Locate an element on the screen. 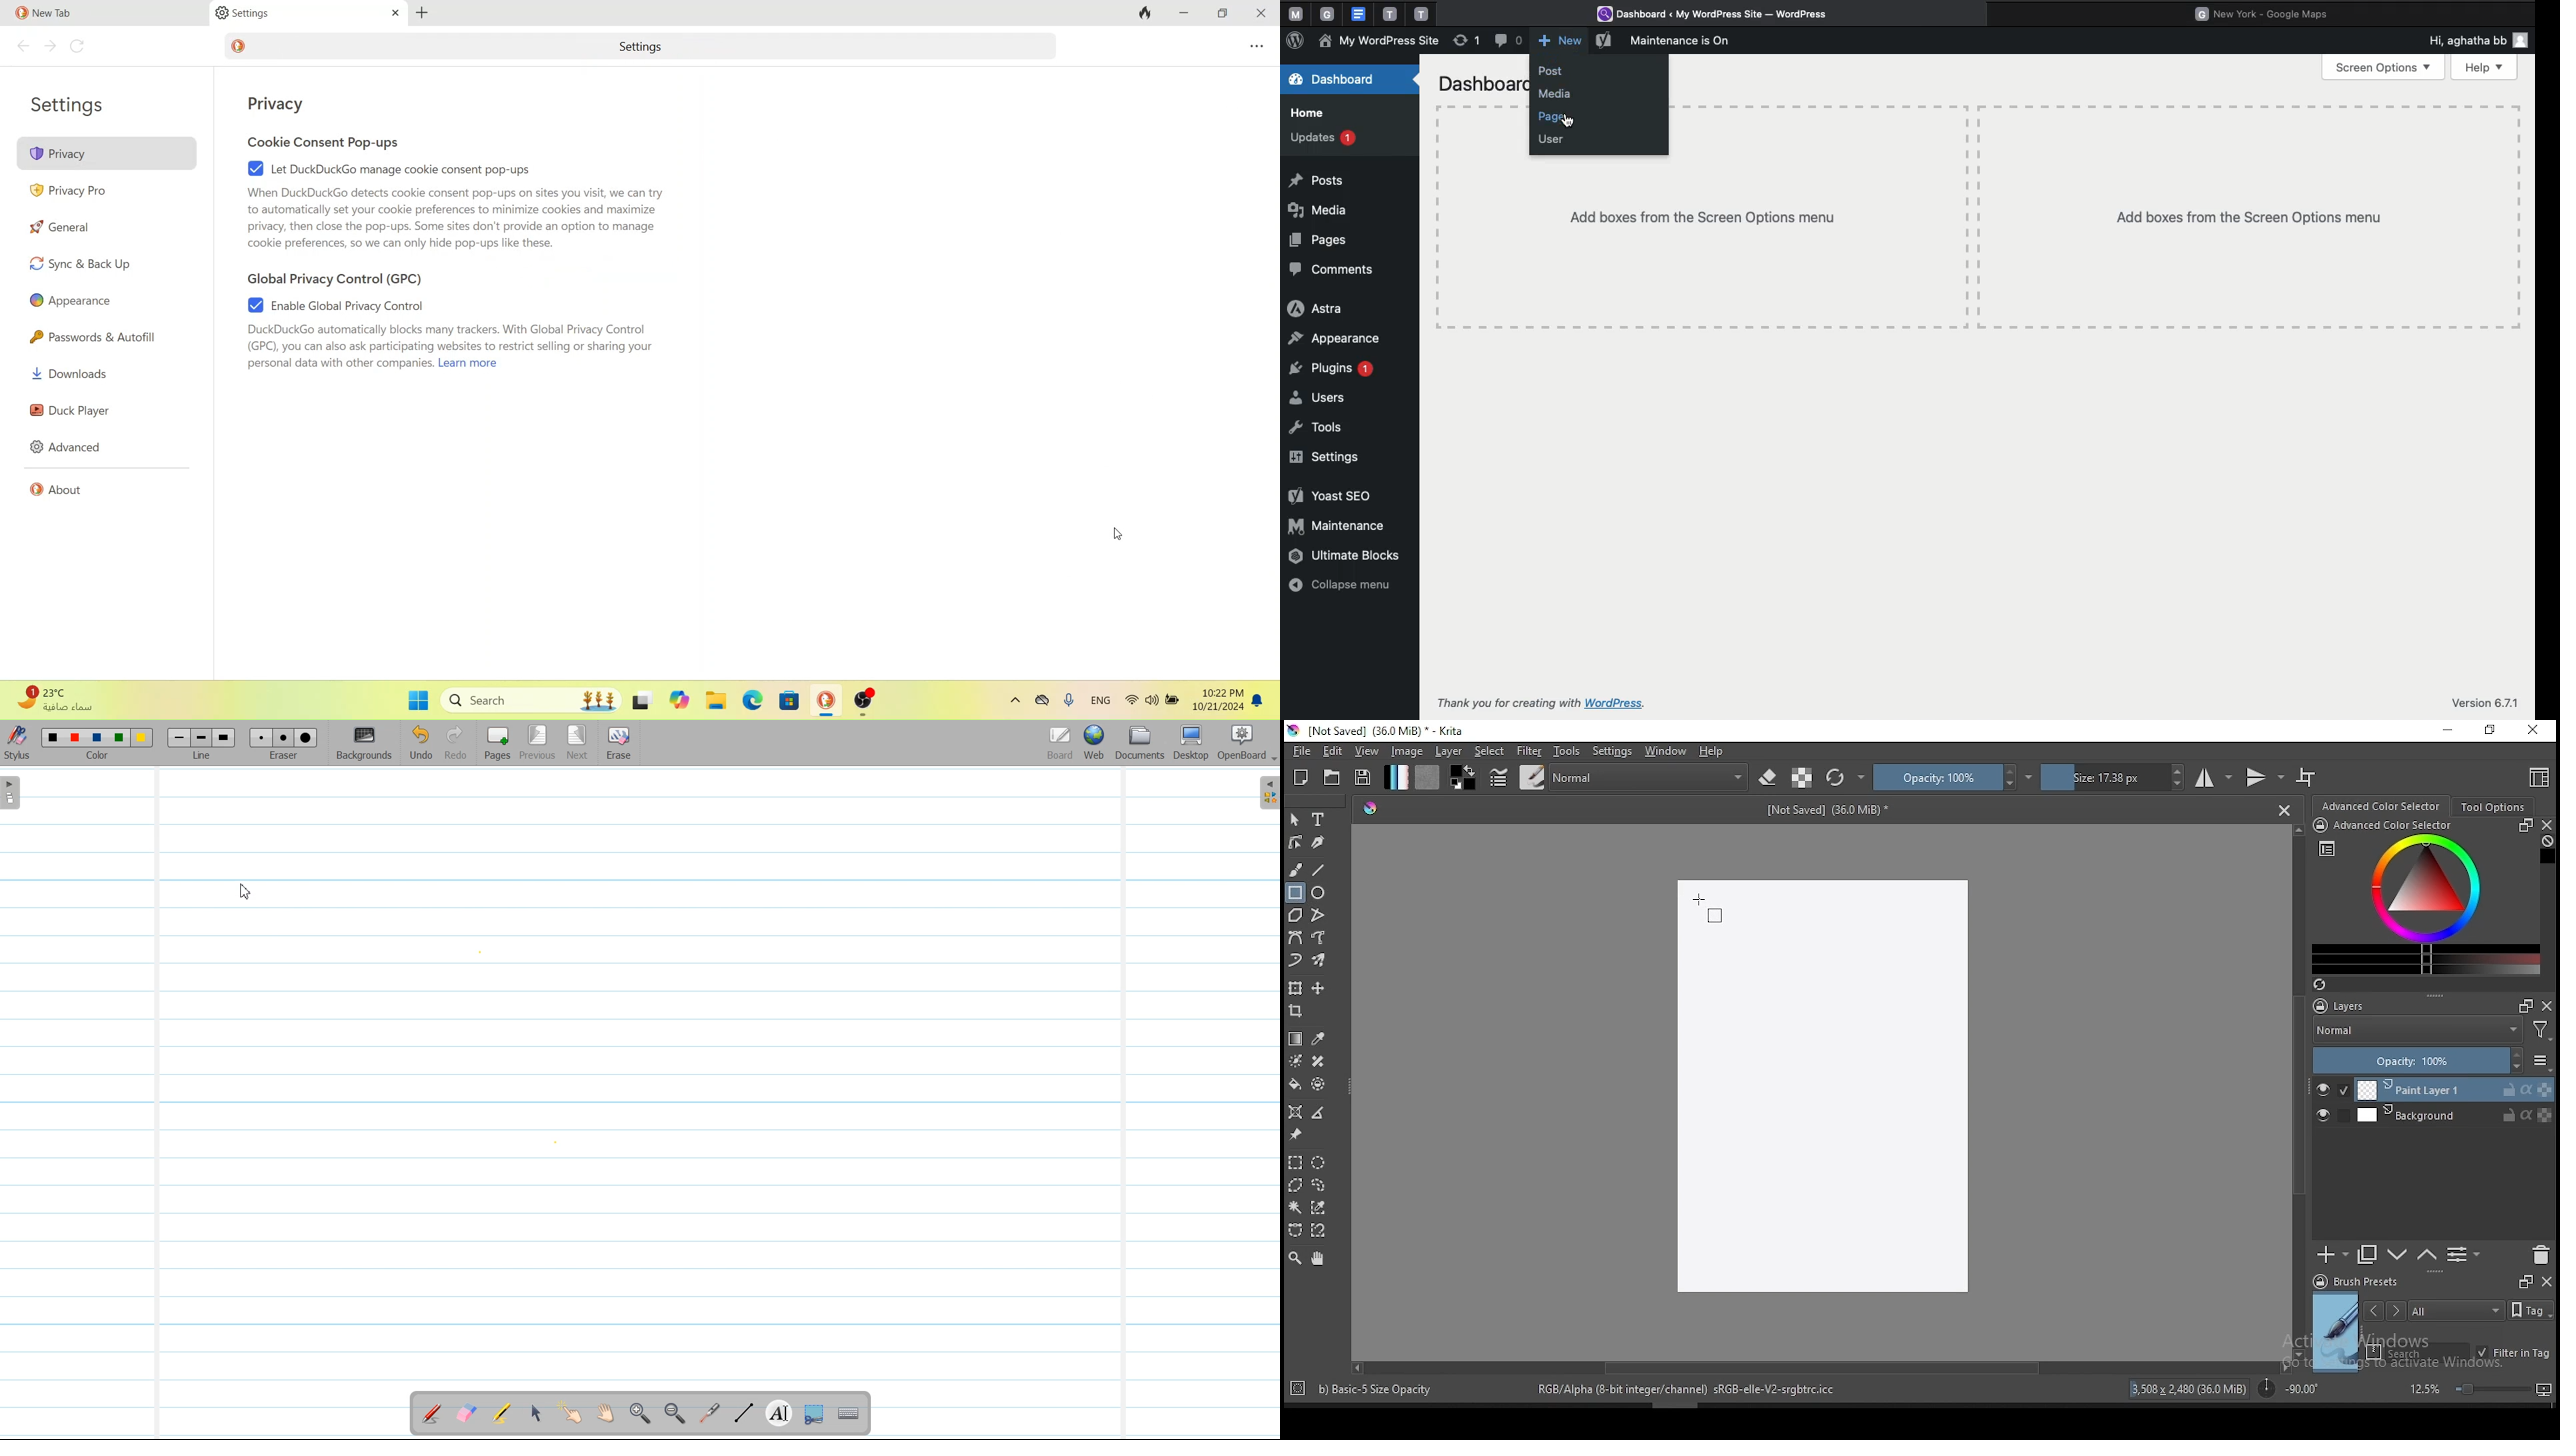 This screenshot has width=2576, height=1456. Pages is located at coordinates (1325, 241).